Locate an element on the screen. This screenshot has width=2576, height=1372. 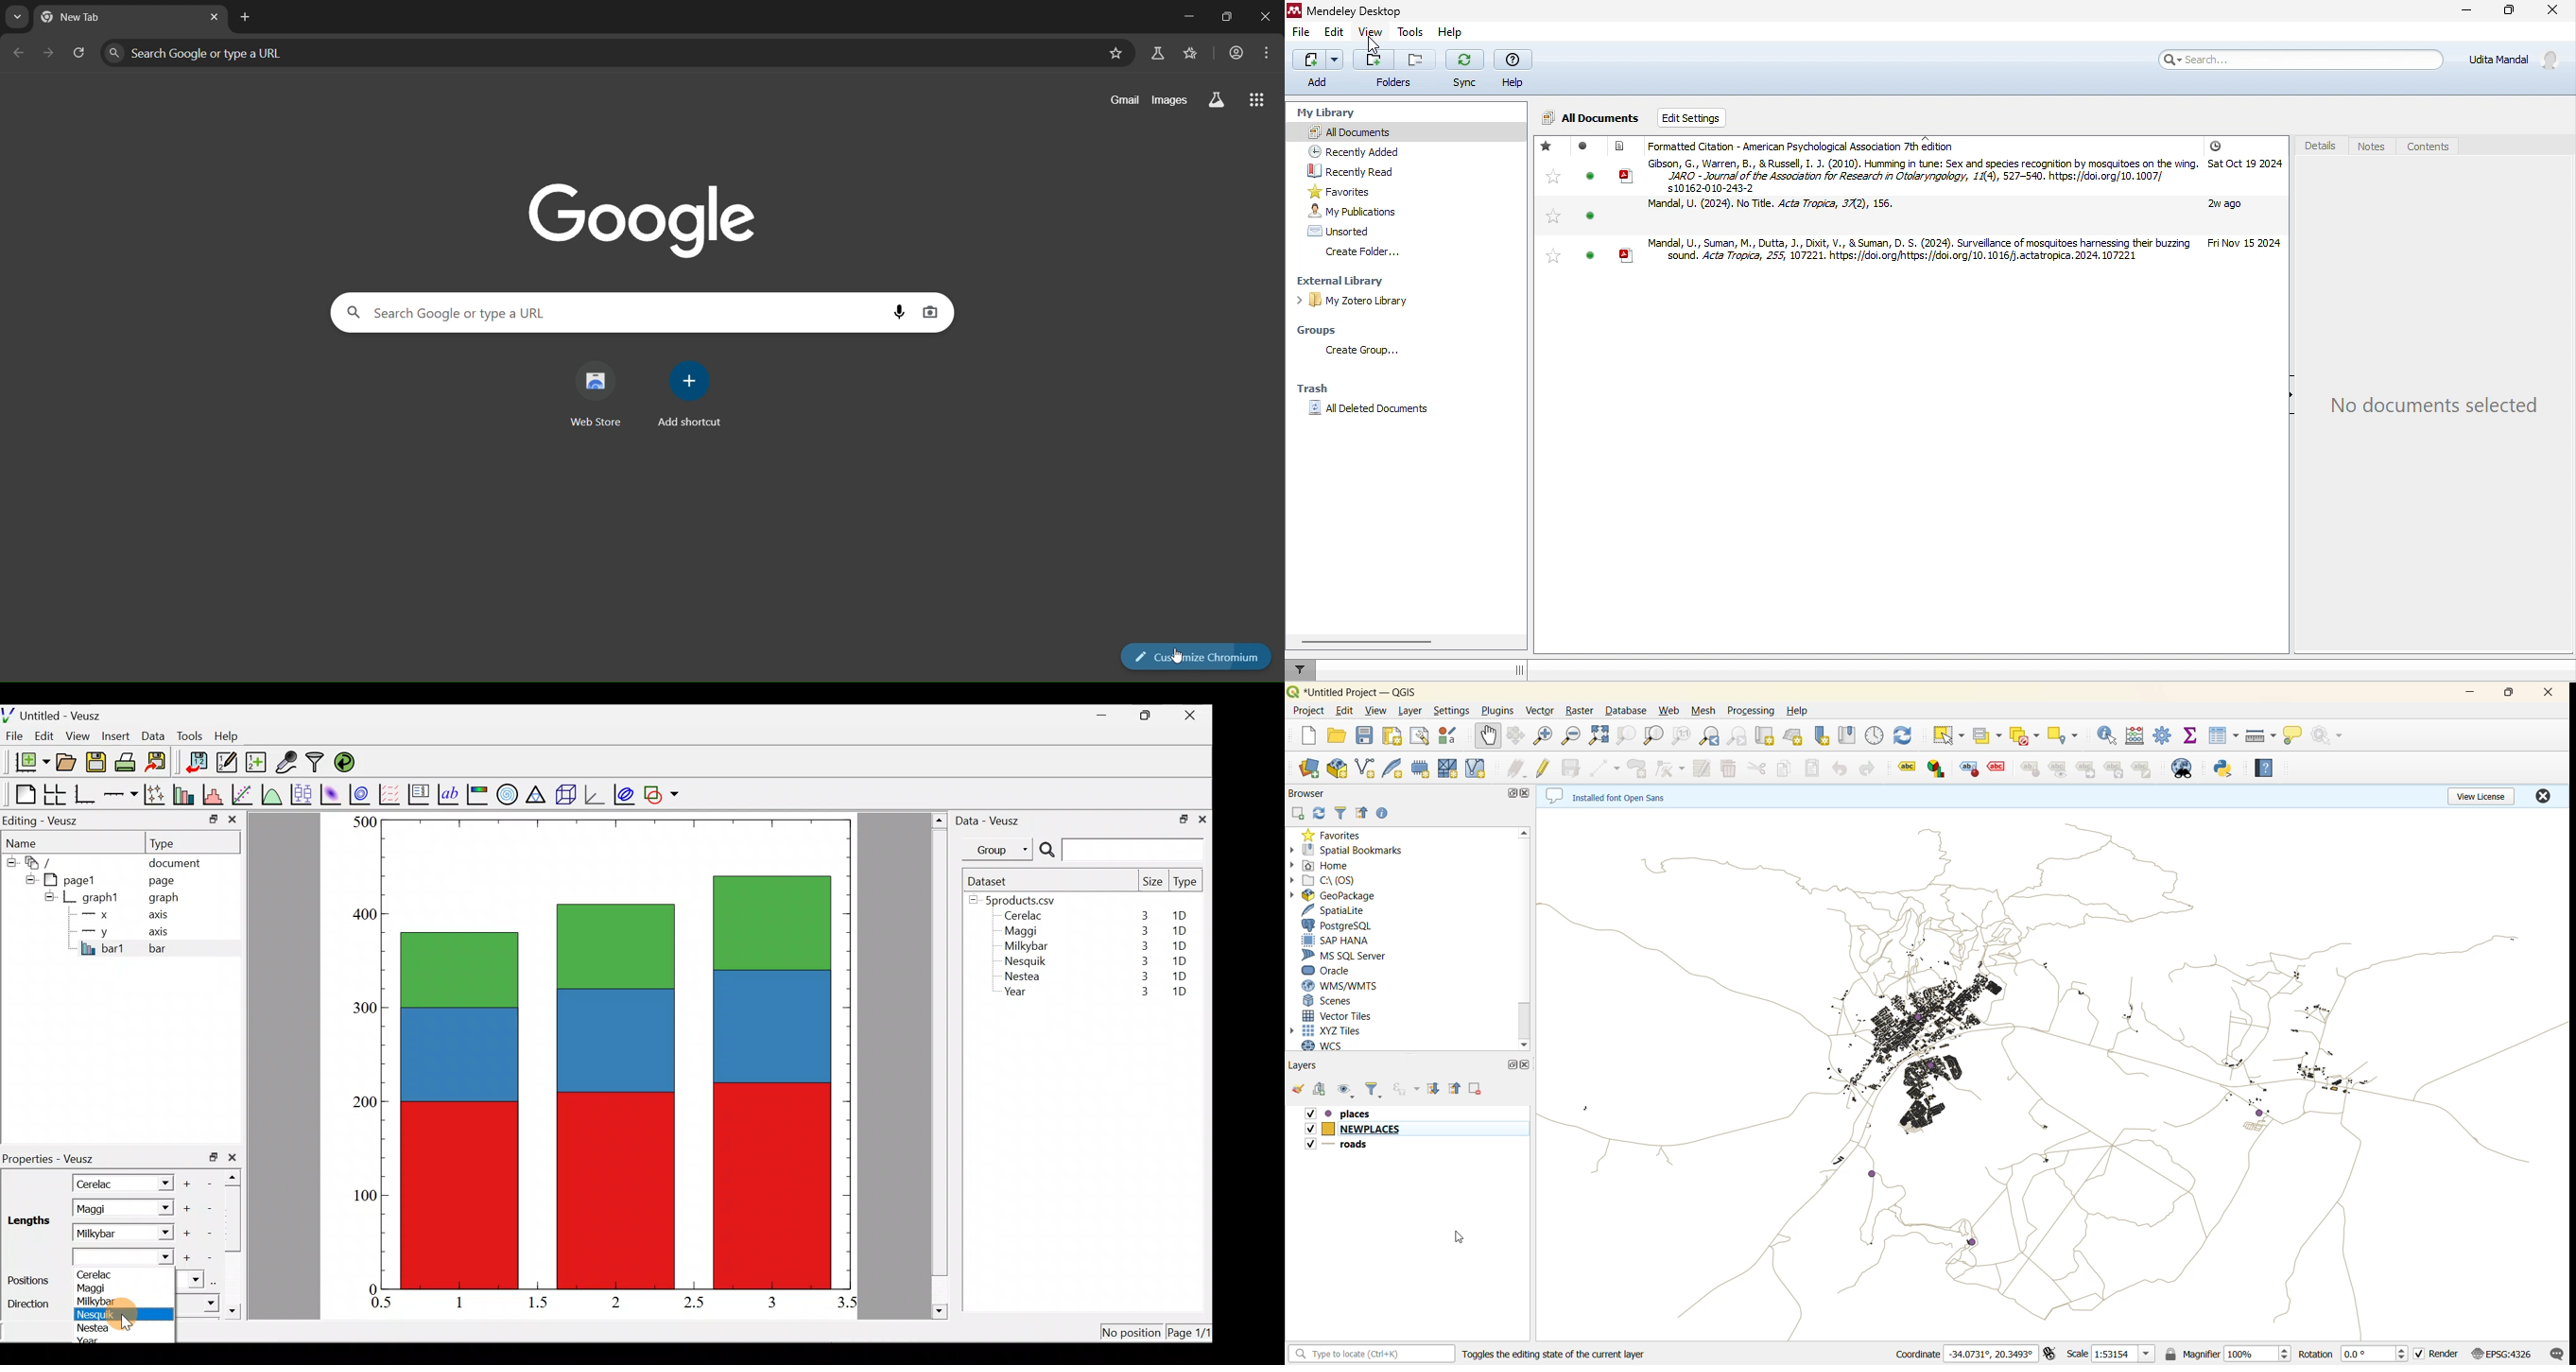
voice search is located at coordinates (901, 310).